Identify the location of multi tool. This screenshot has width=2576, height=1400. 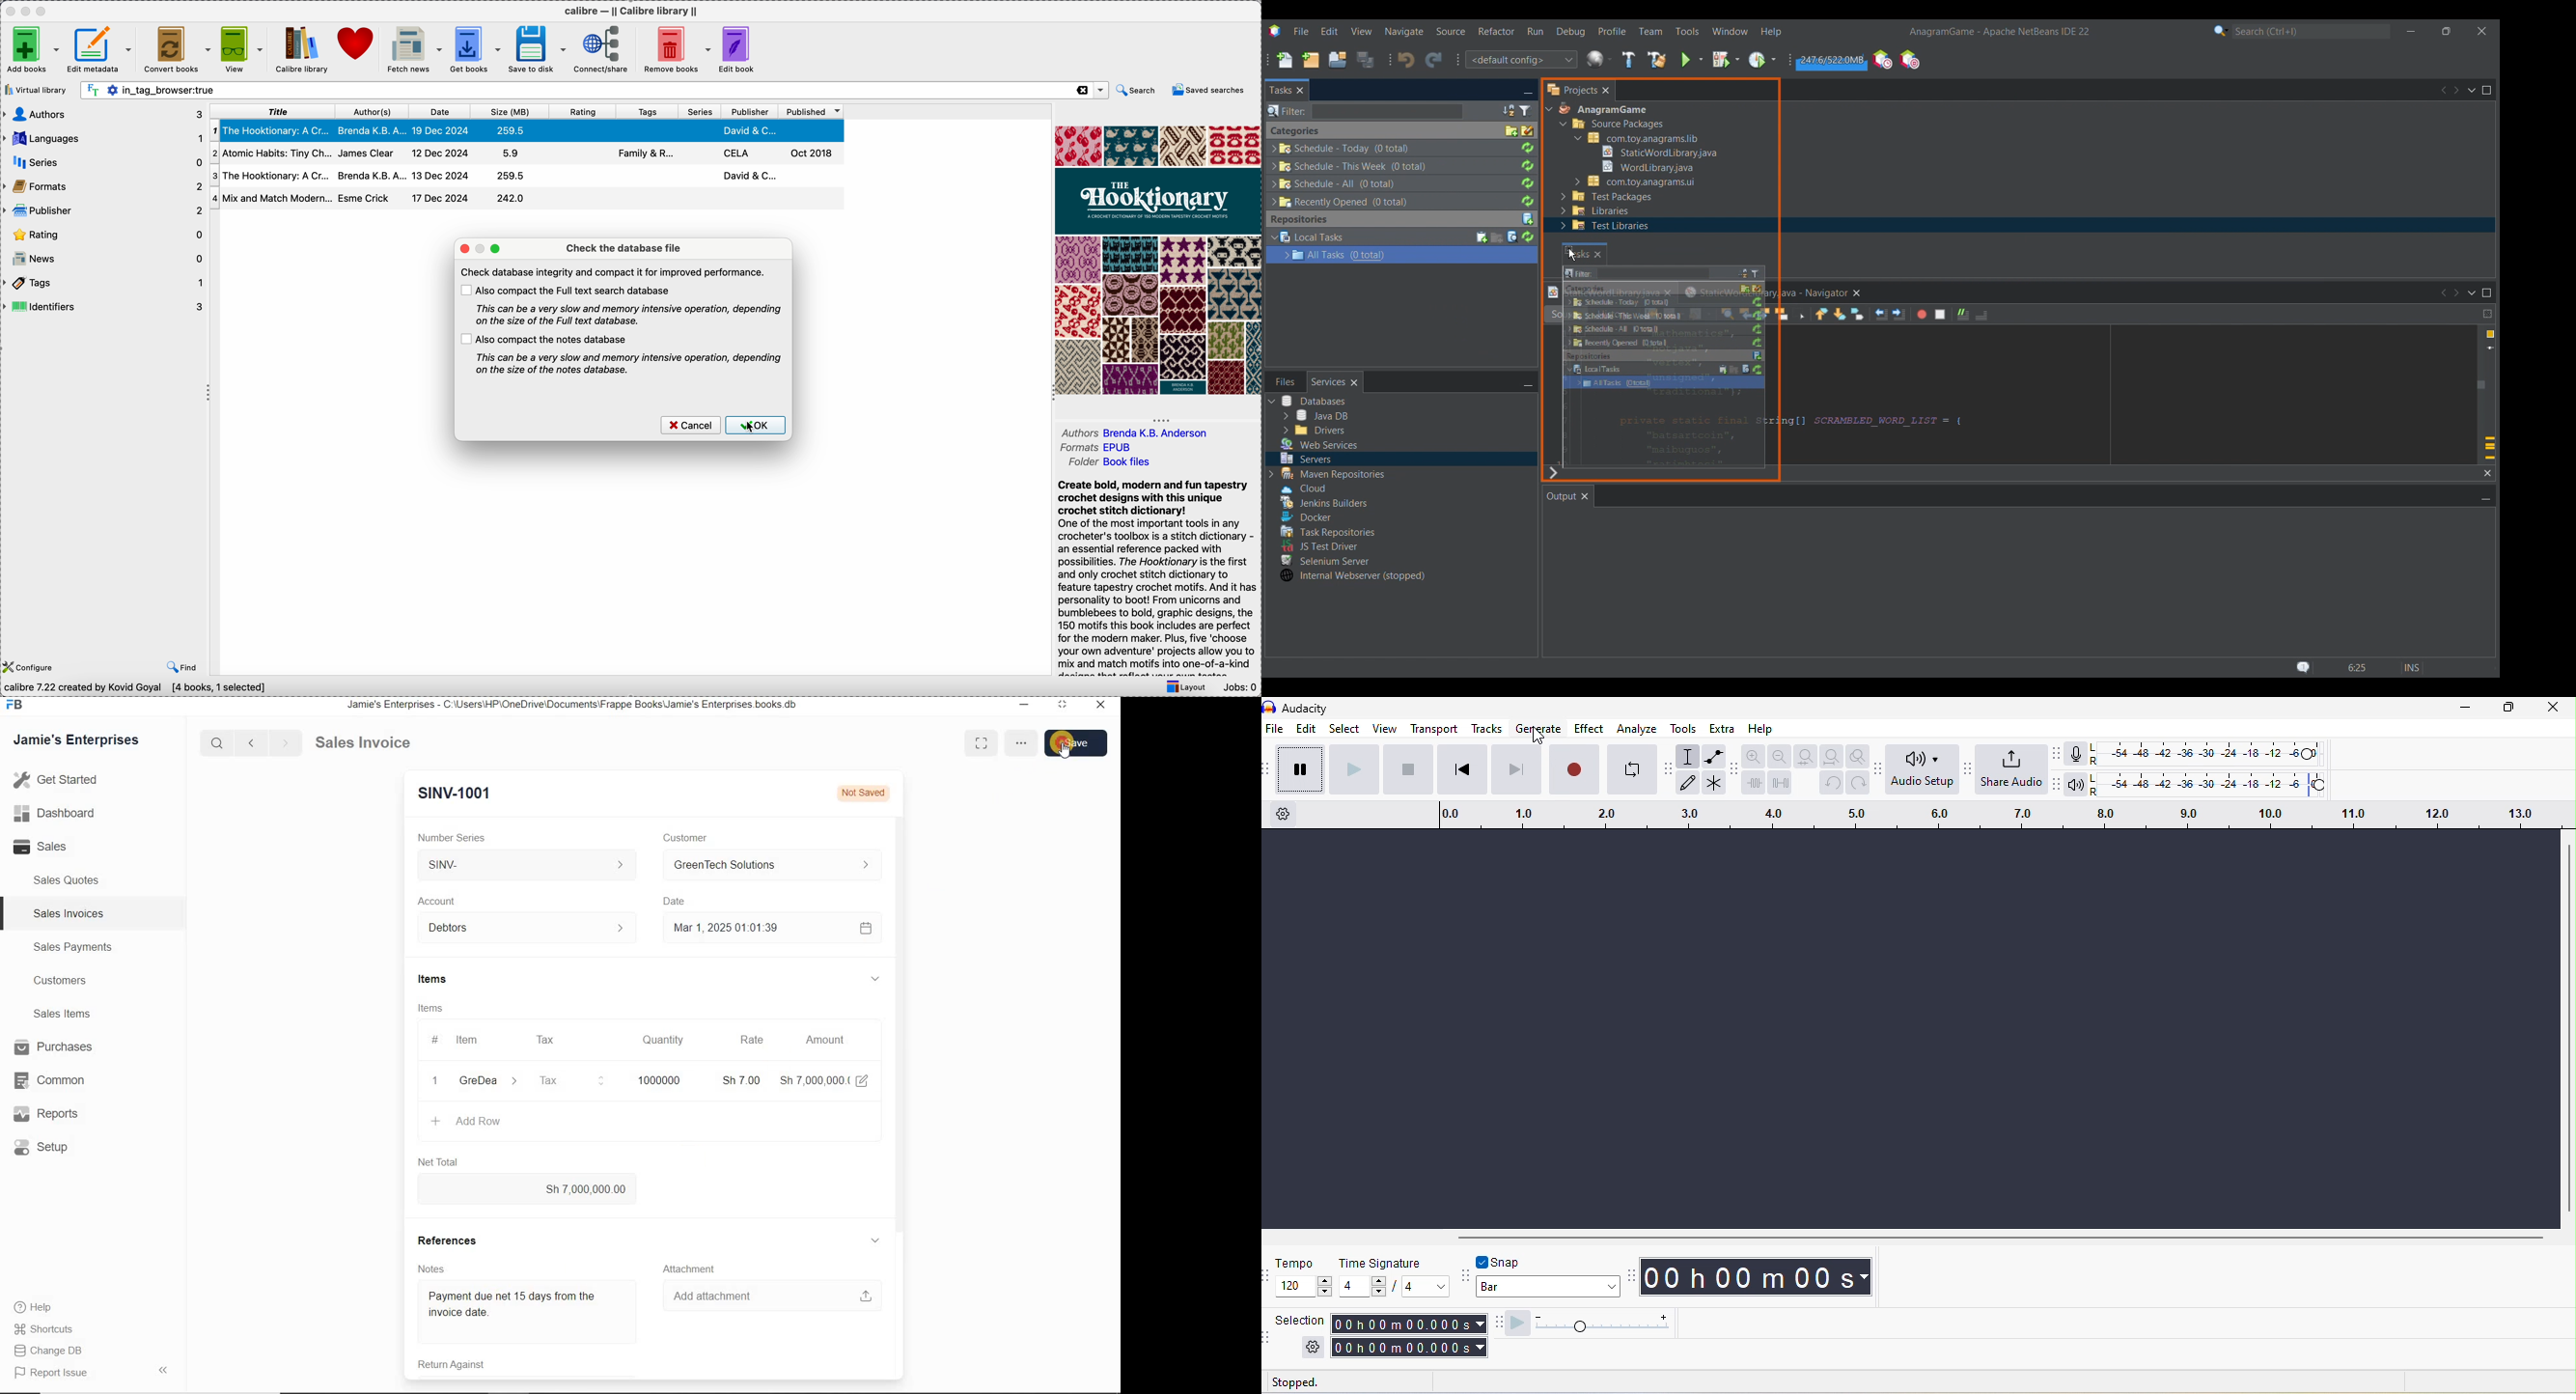
(1715, 783).